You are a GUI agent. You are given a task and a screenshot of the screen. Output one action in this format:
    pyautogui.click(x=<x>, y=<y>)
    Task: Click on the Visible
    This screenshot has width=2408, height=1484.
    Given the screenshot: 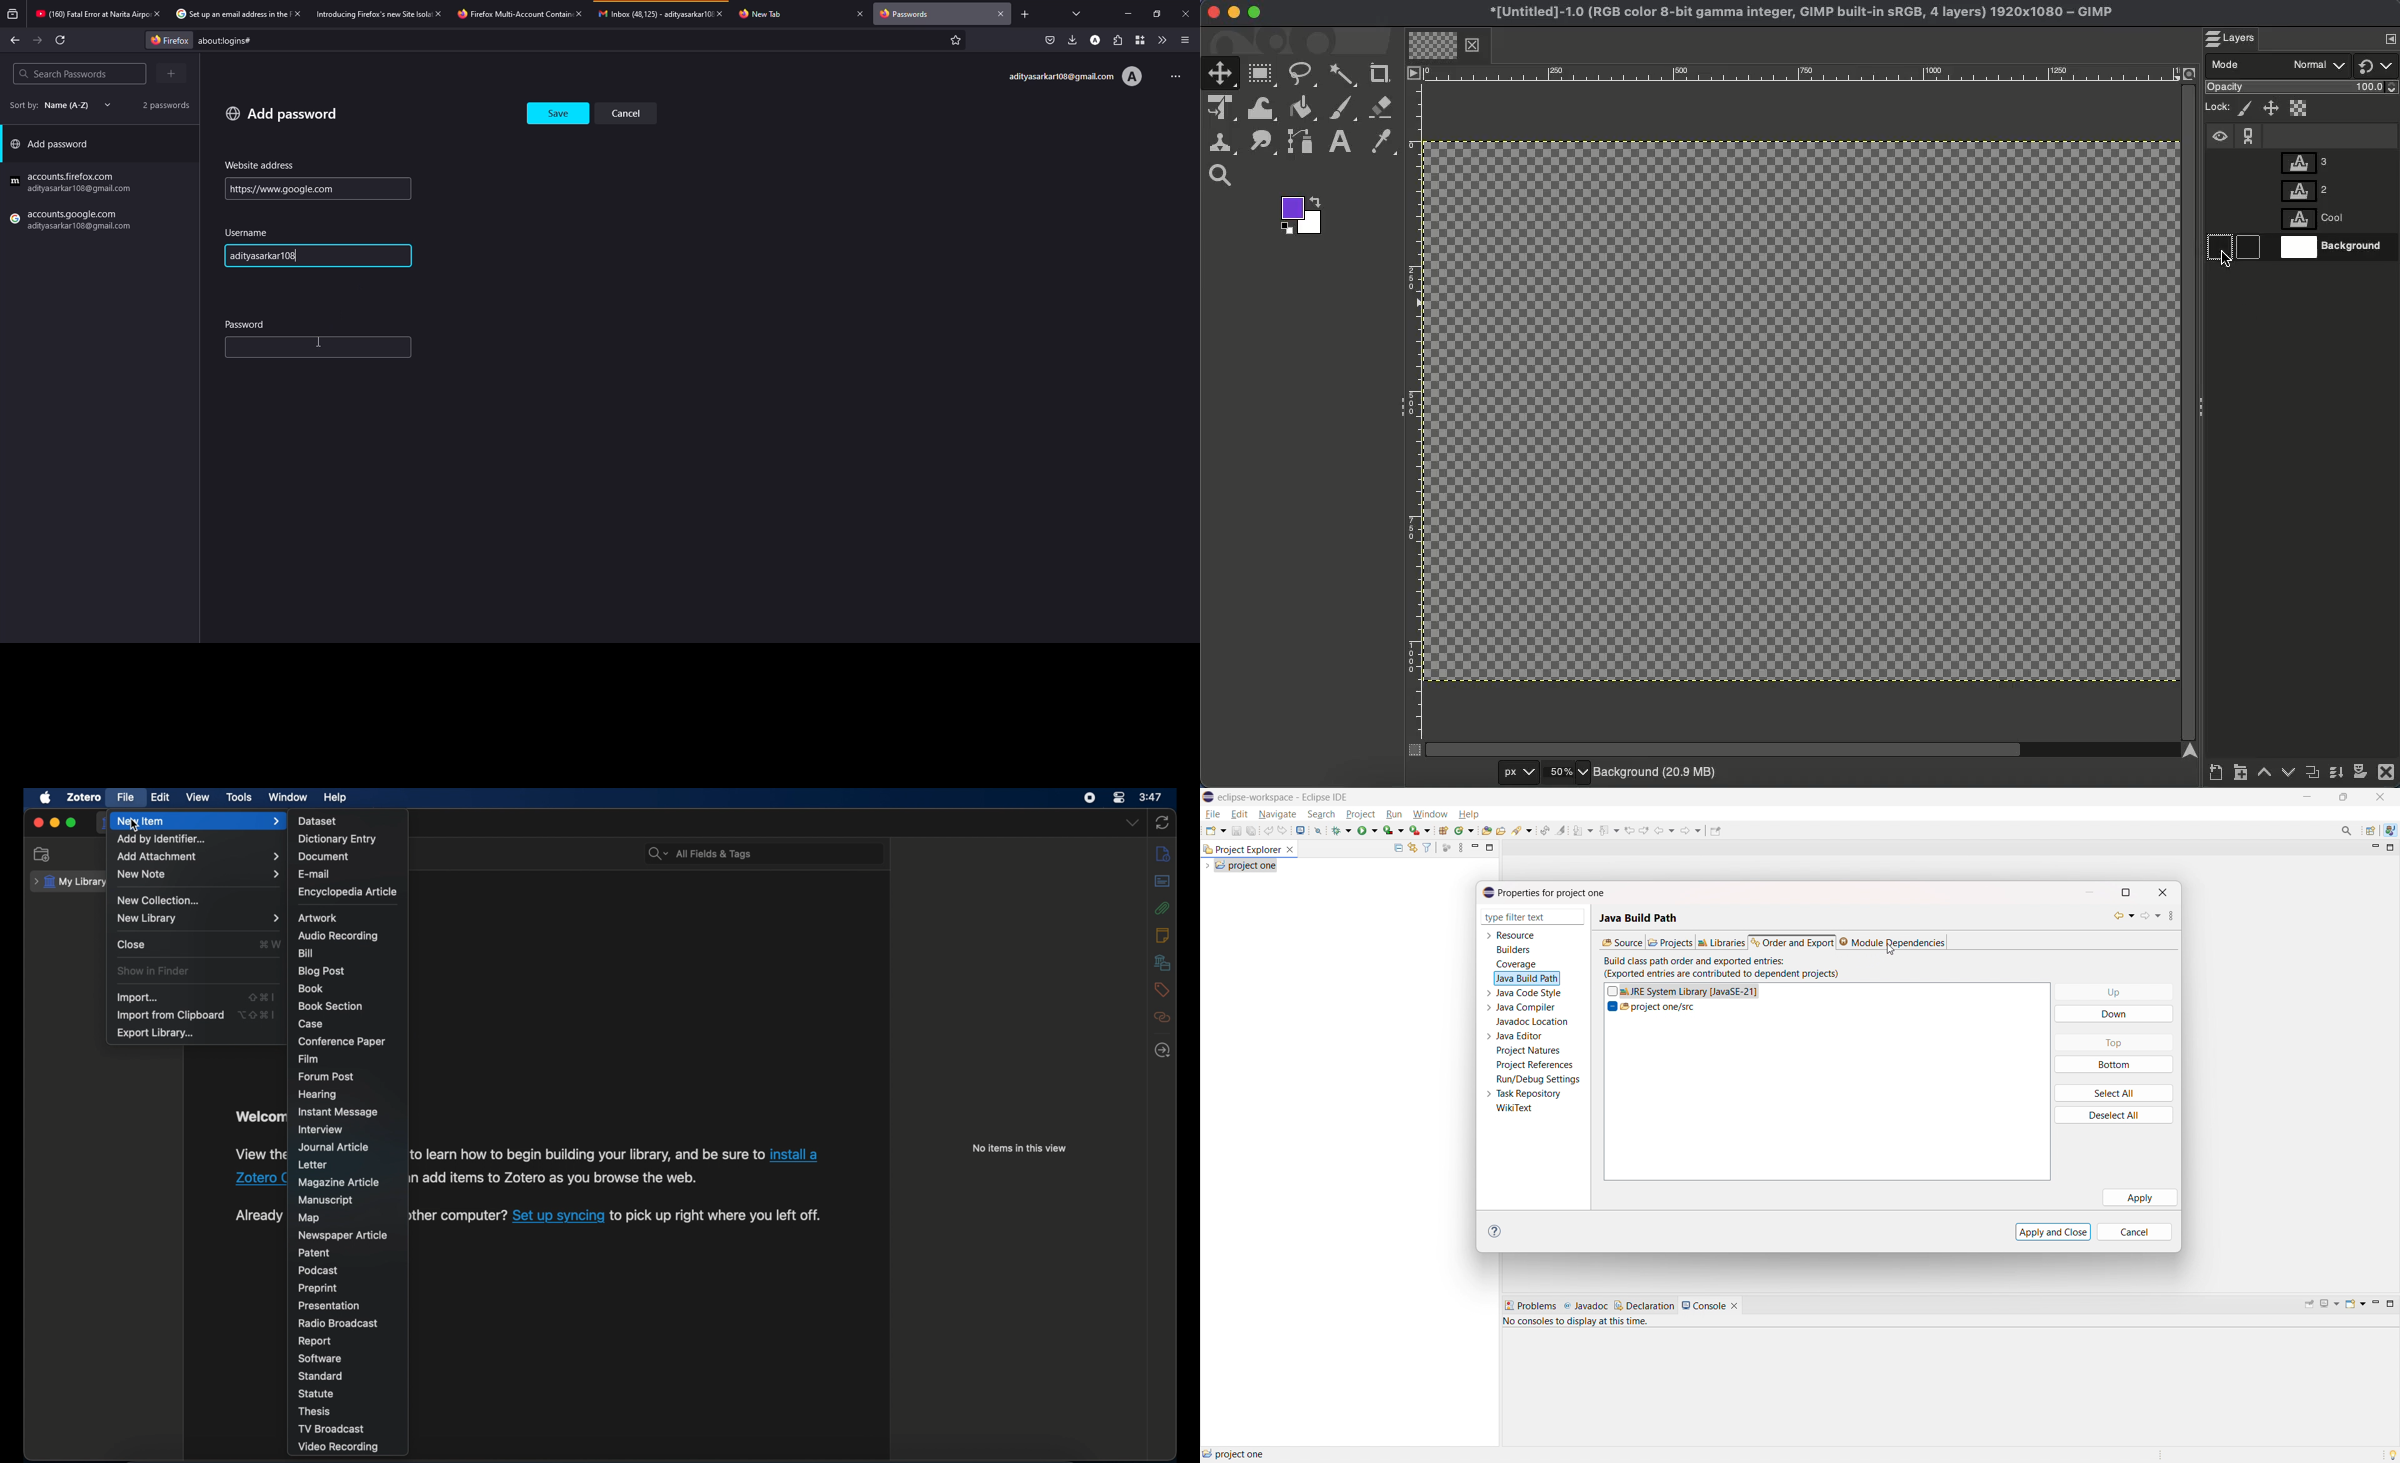 What is the action you would take?
    pyautogui.click(x=2218, y=140)
    